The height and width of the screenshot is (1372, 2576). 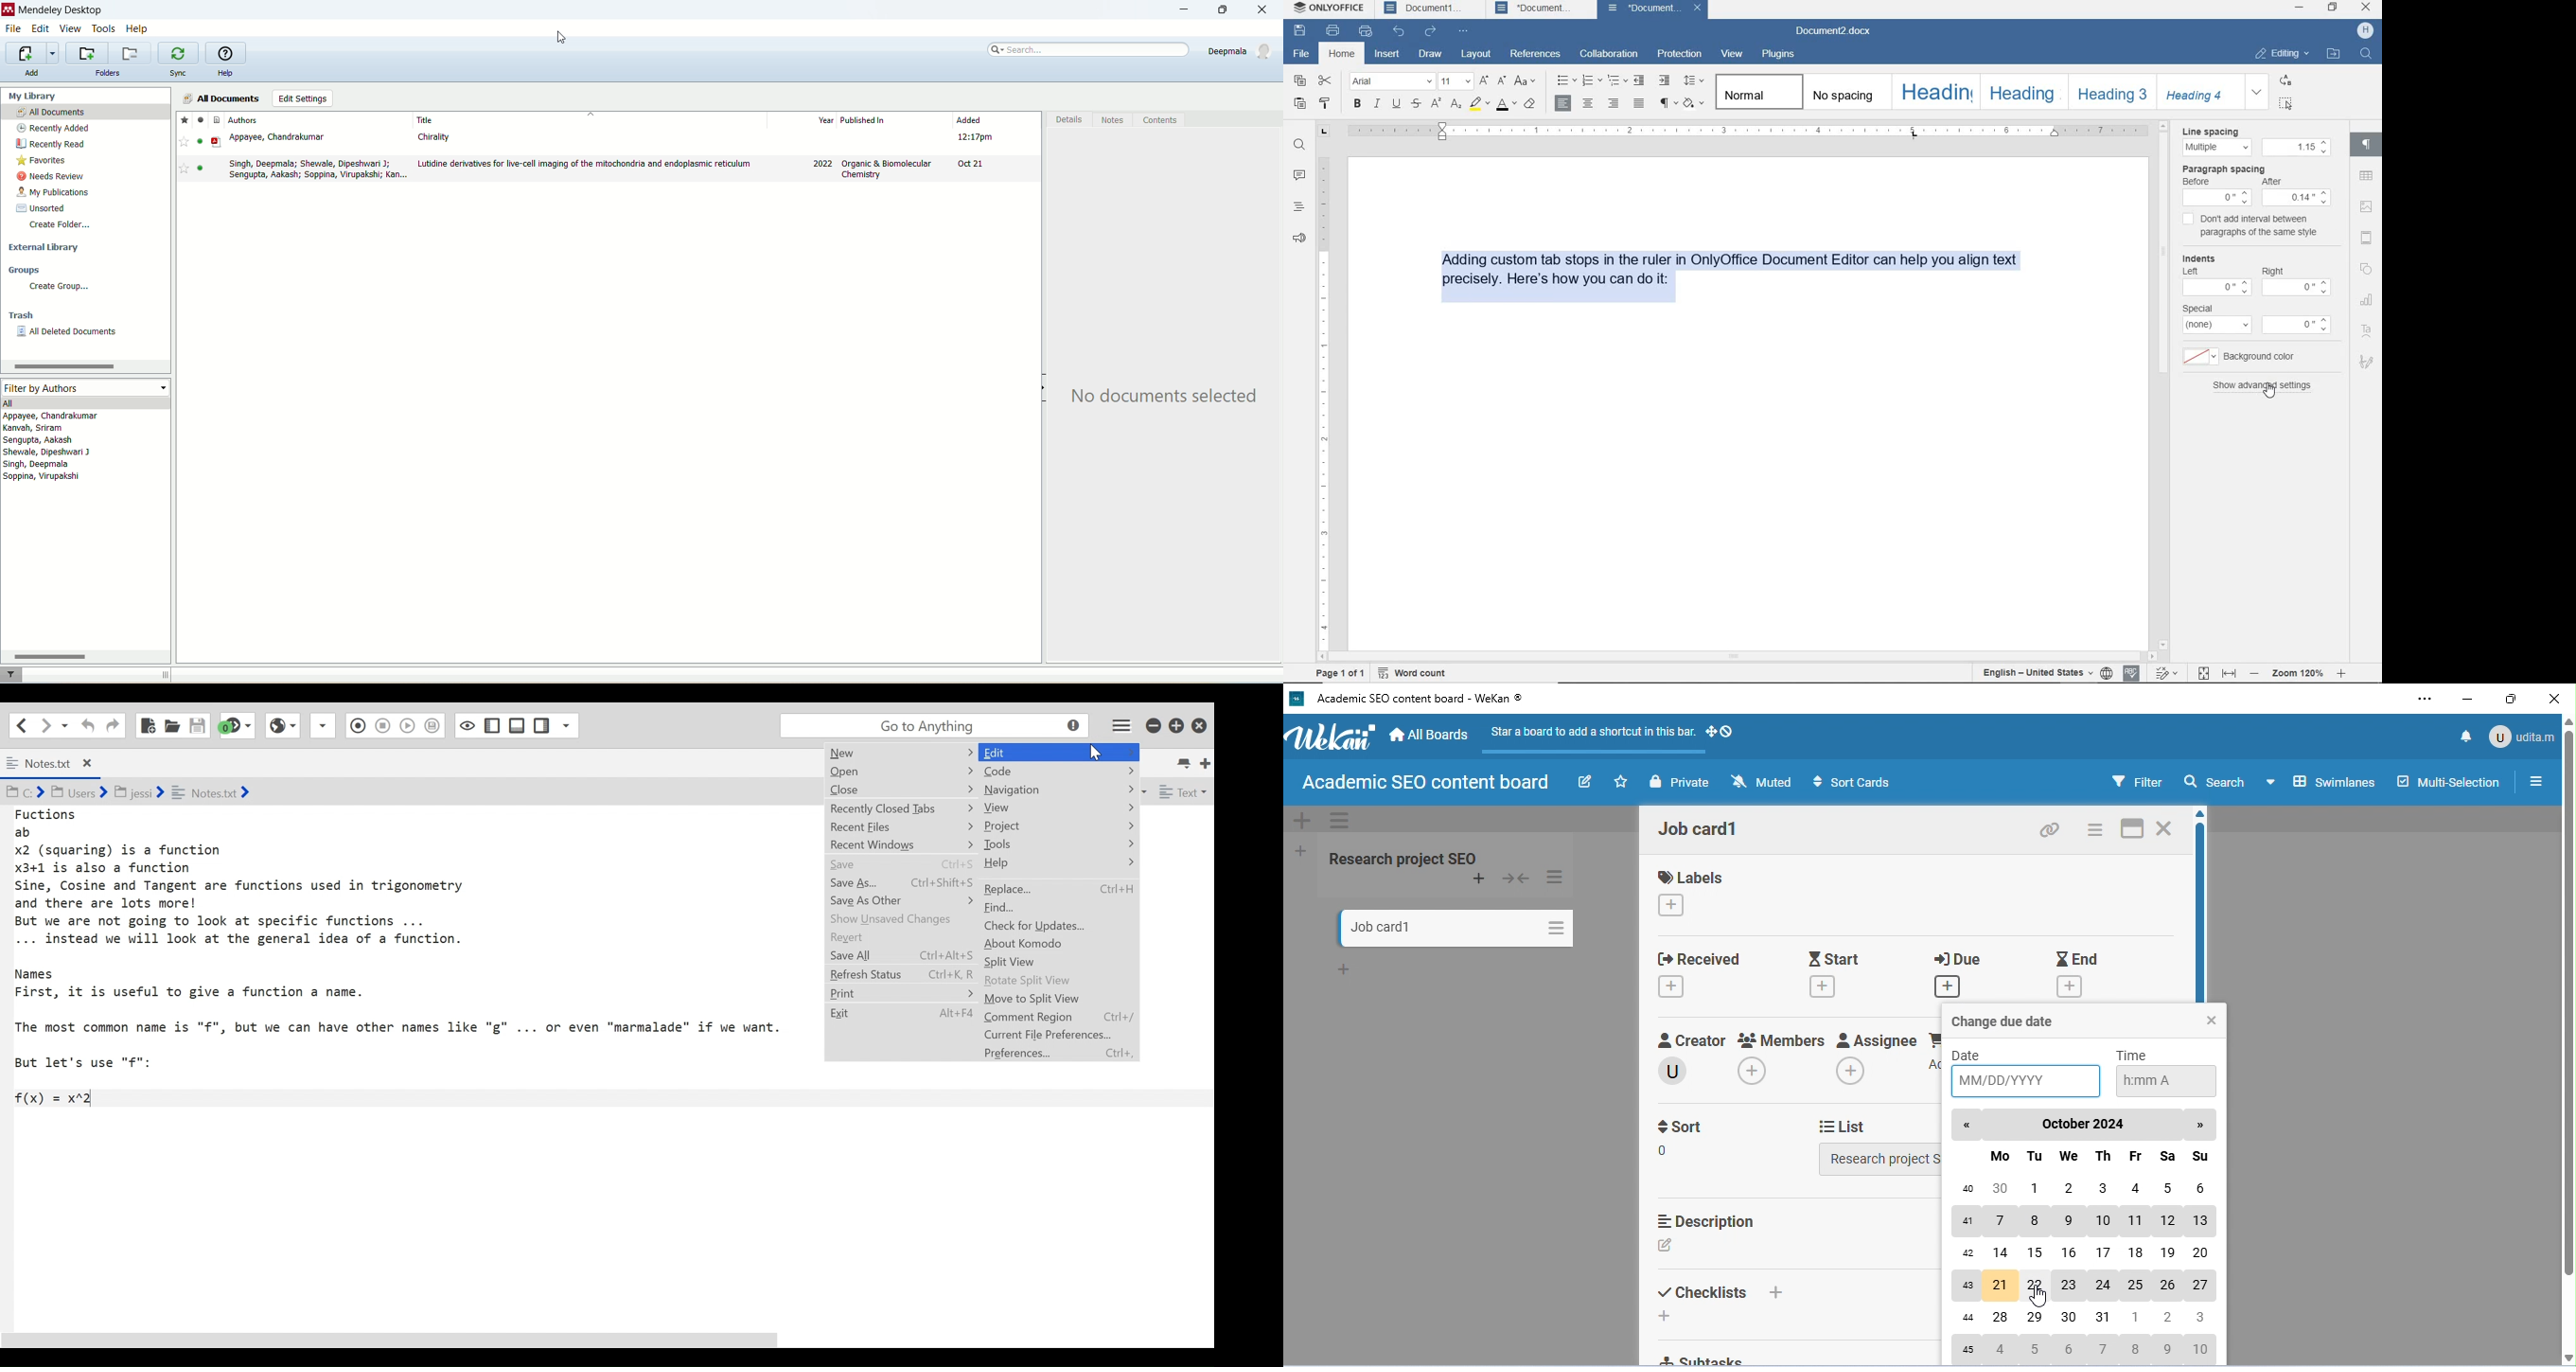 What do you see at coordinates (1187, 10) in the screenshot?
I see `minimize` at bounding box center [1187, 10].